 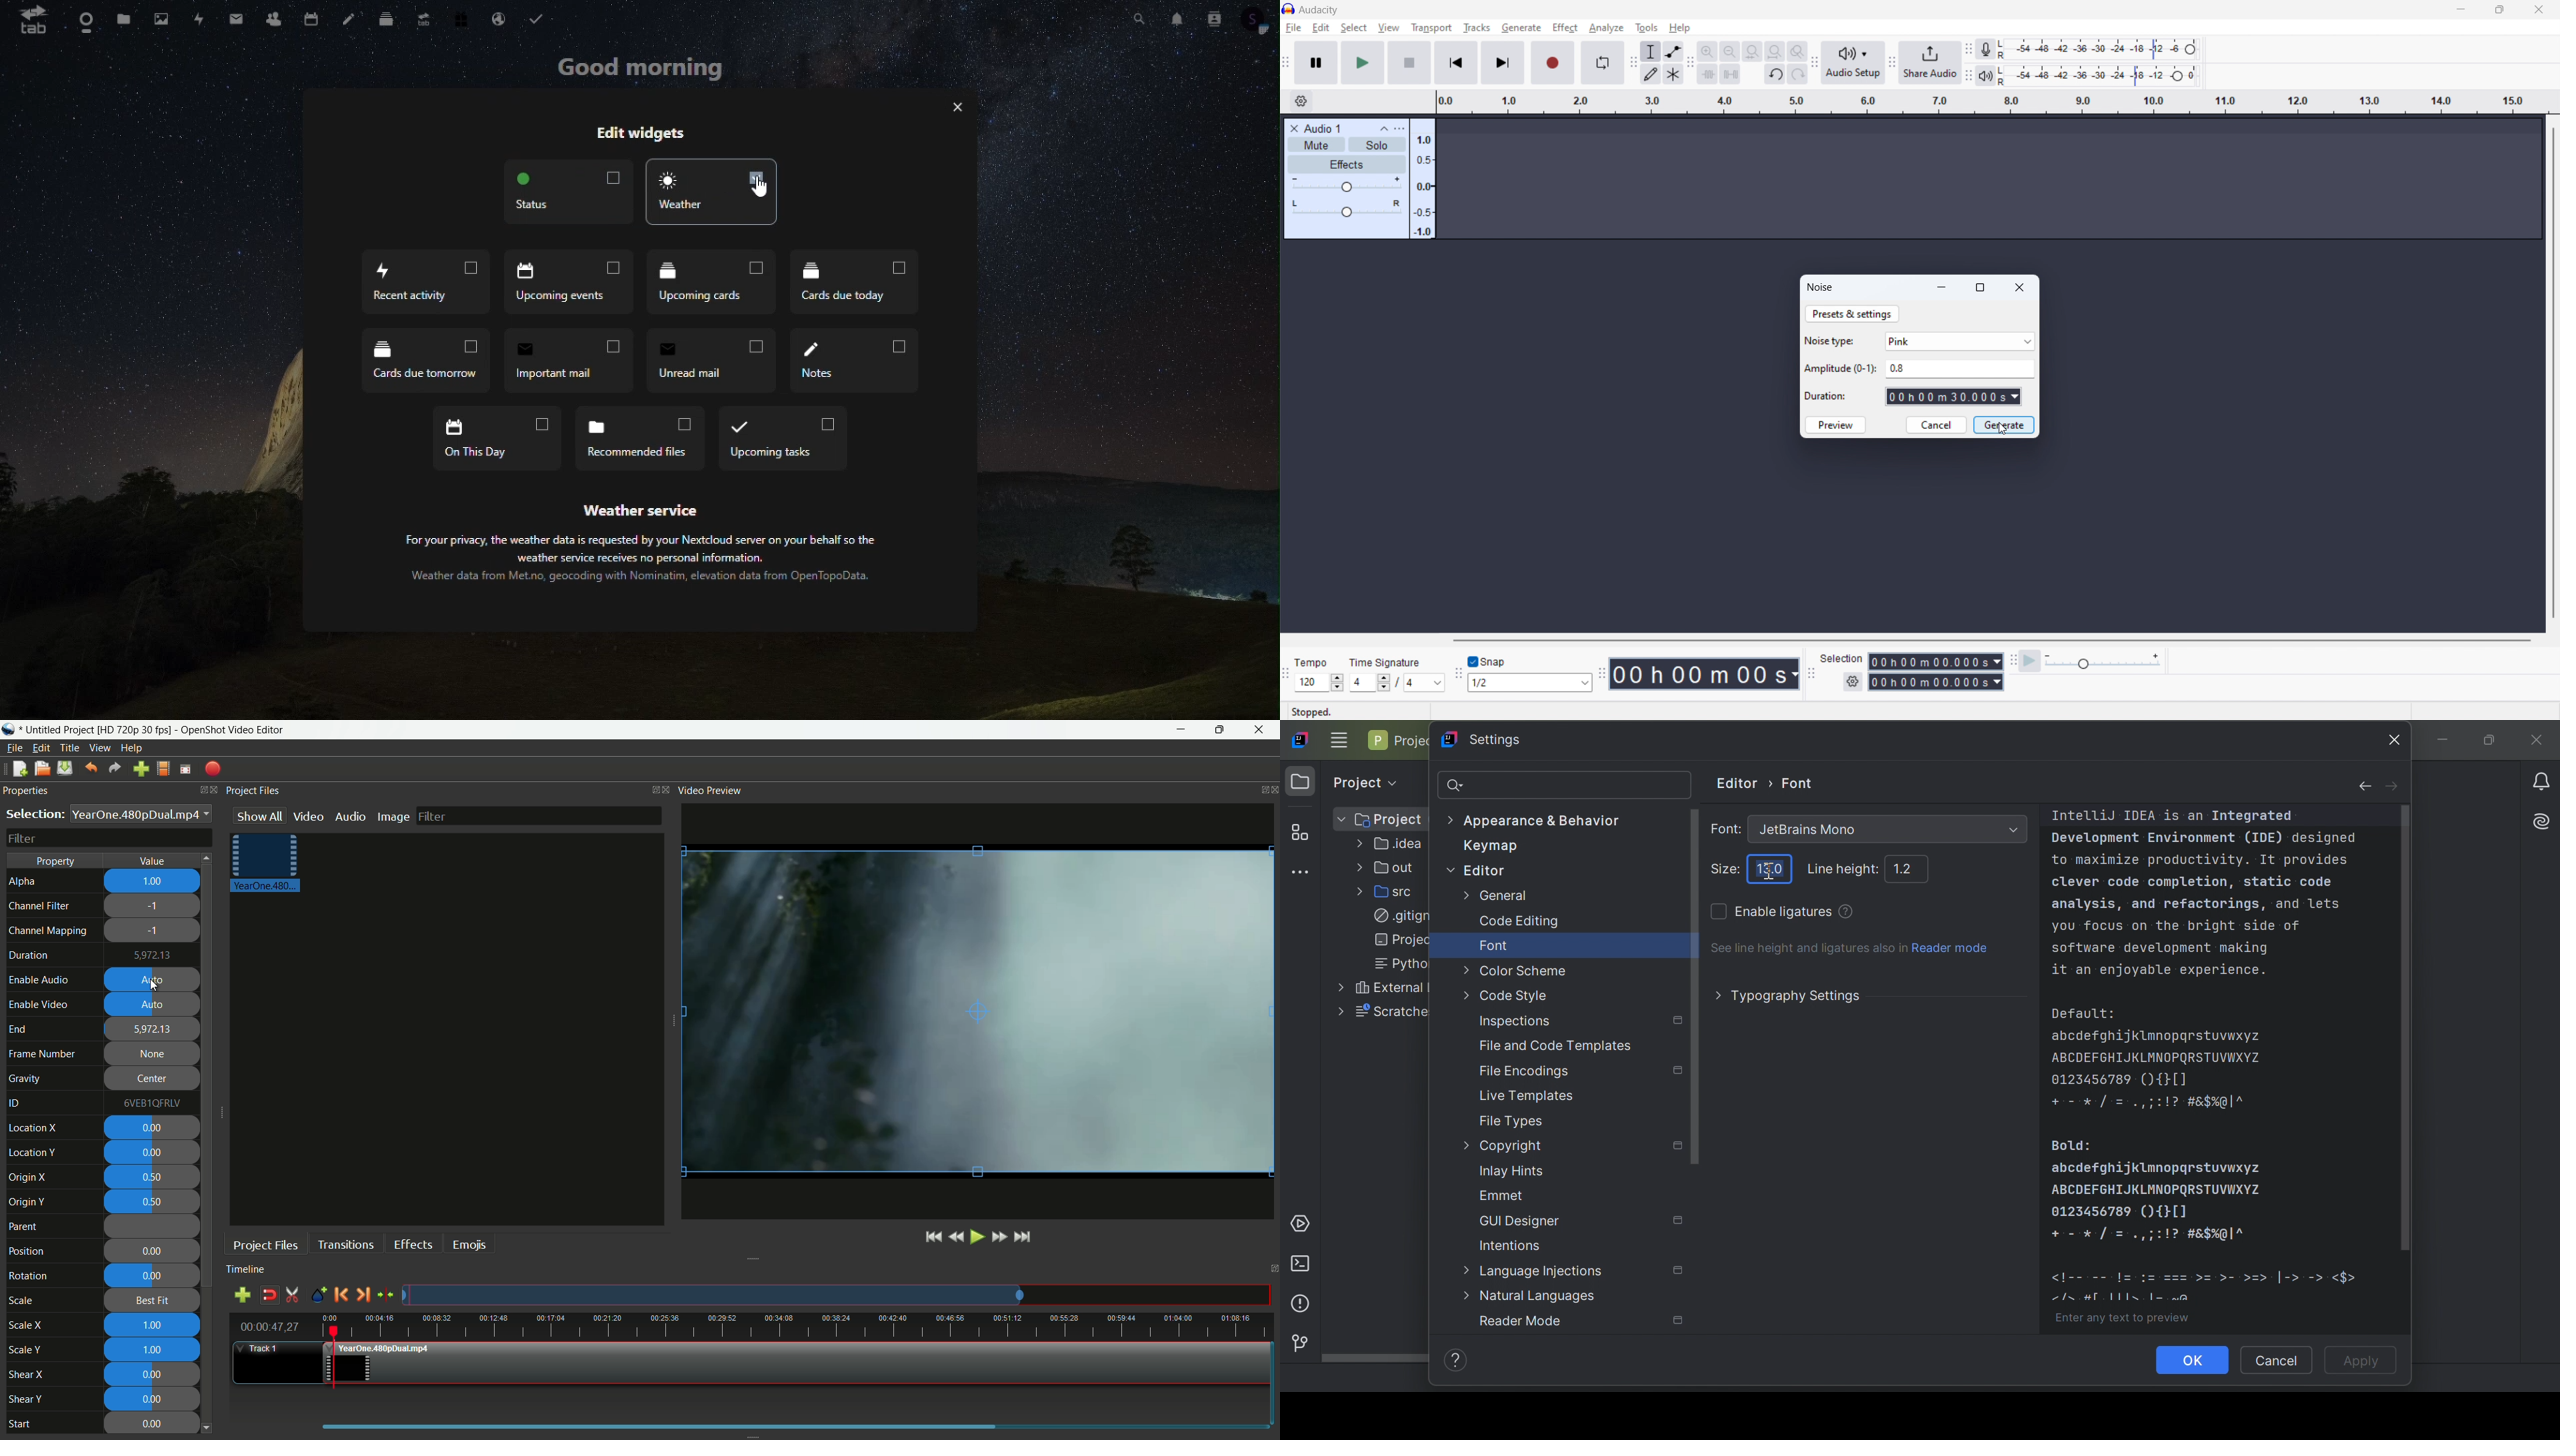 What do you see at coordinates (1383, 129) in the screenshot?
I see `collapse` at bounding box center [1383, 129].